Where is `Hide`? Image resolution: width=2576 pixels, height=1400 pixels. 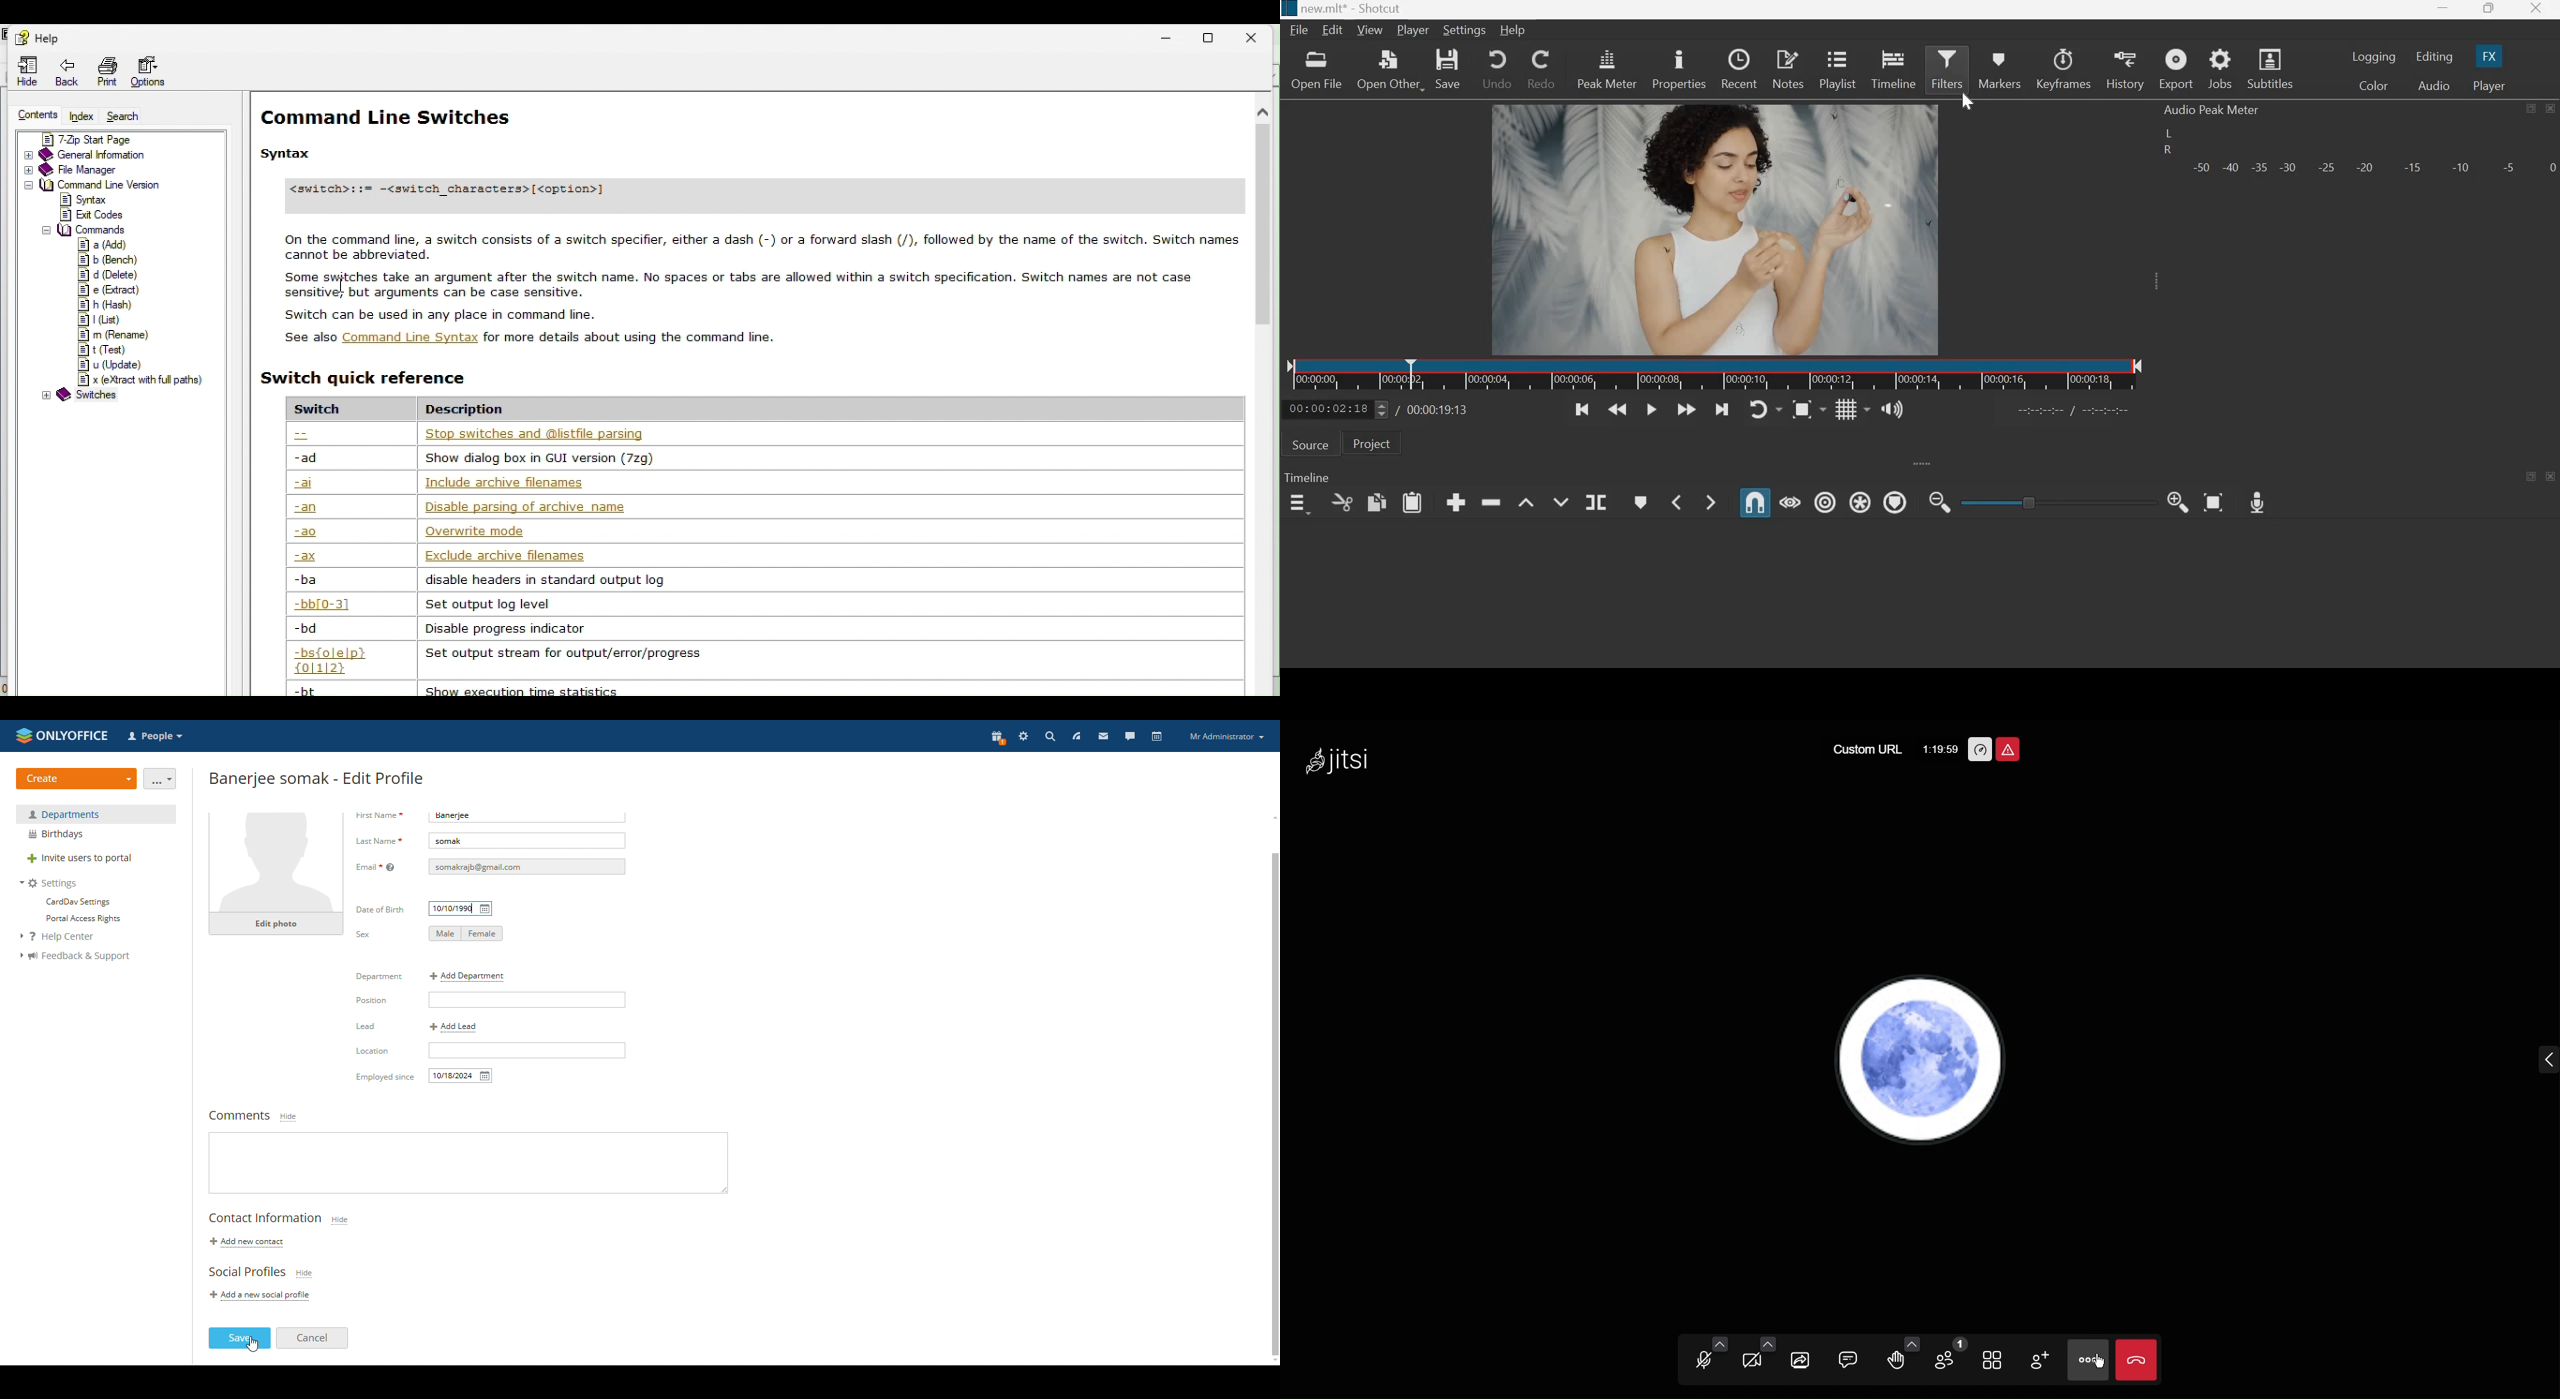
Hide is located at coordinates (23, 71).